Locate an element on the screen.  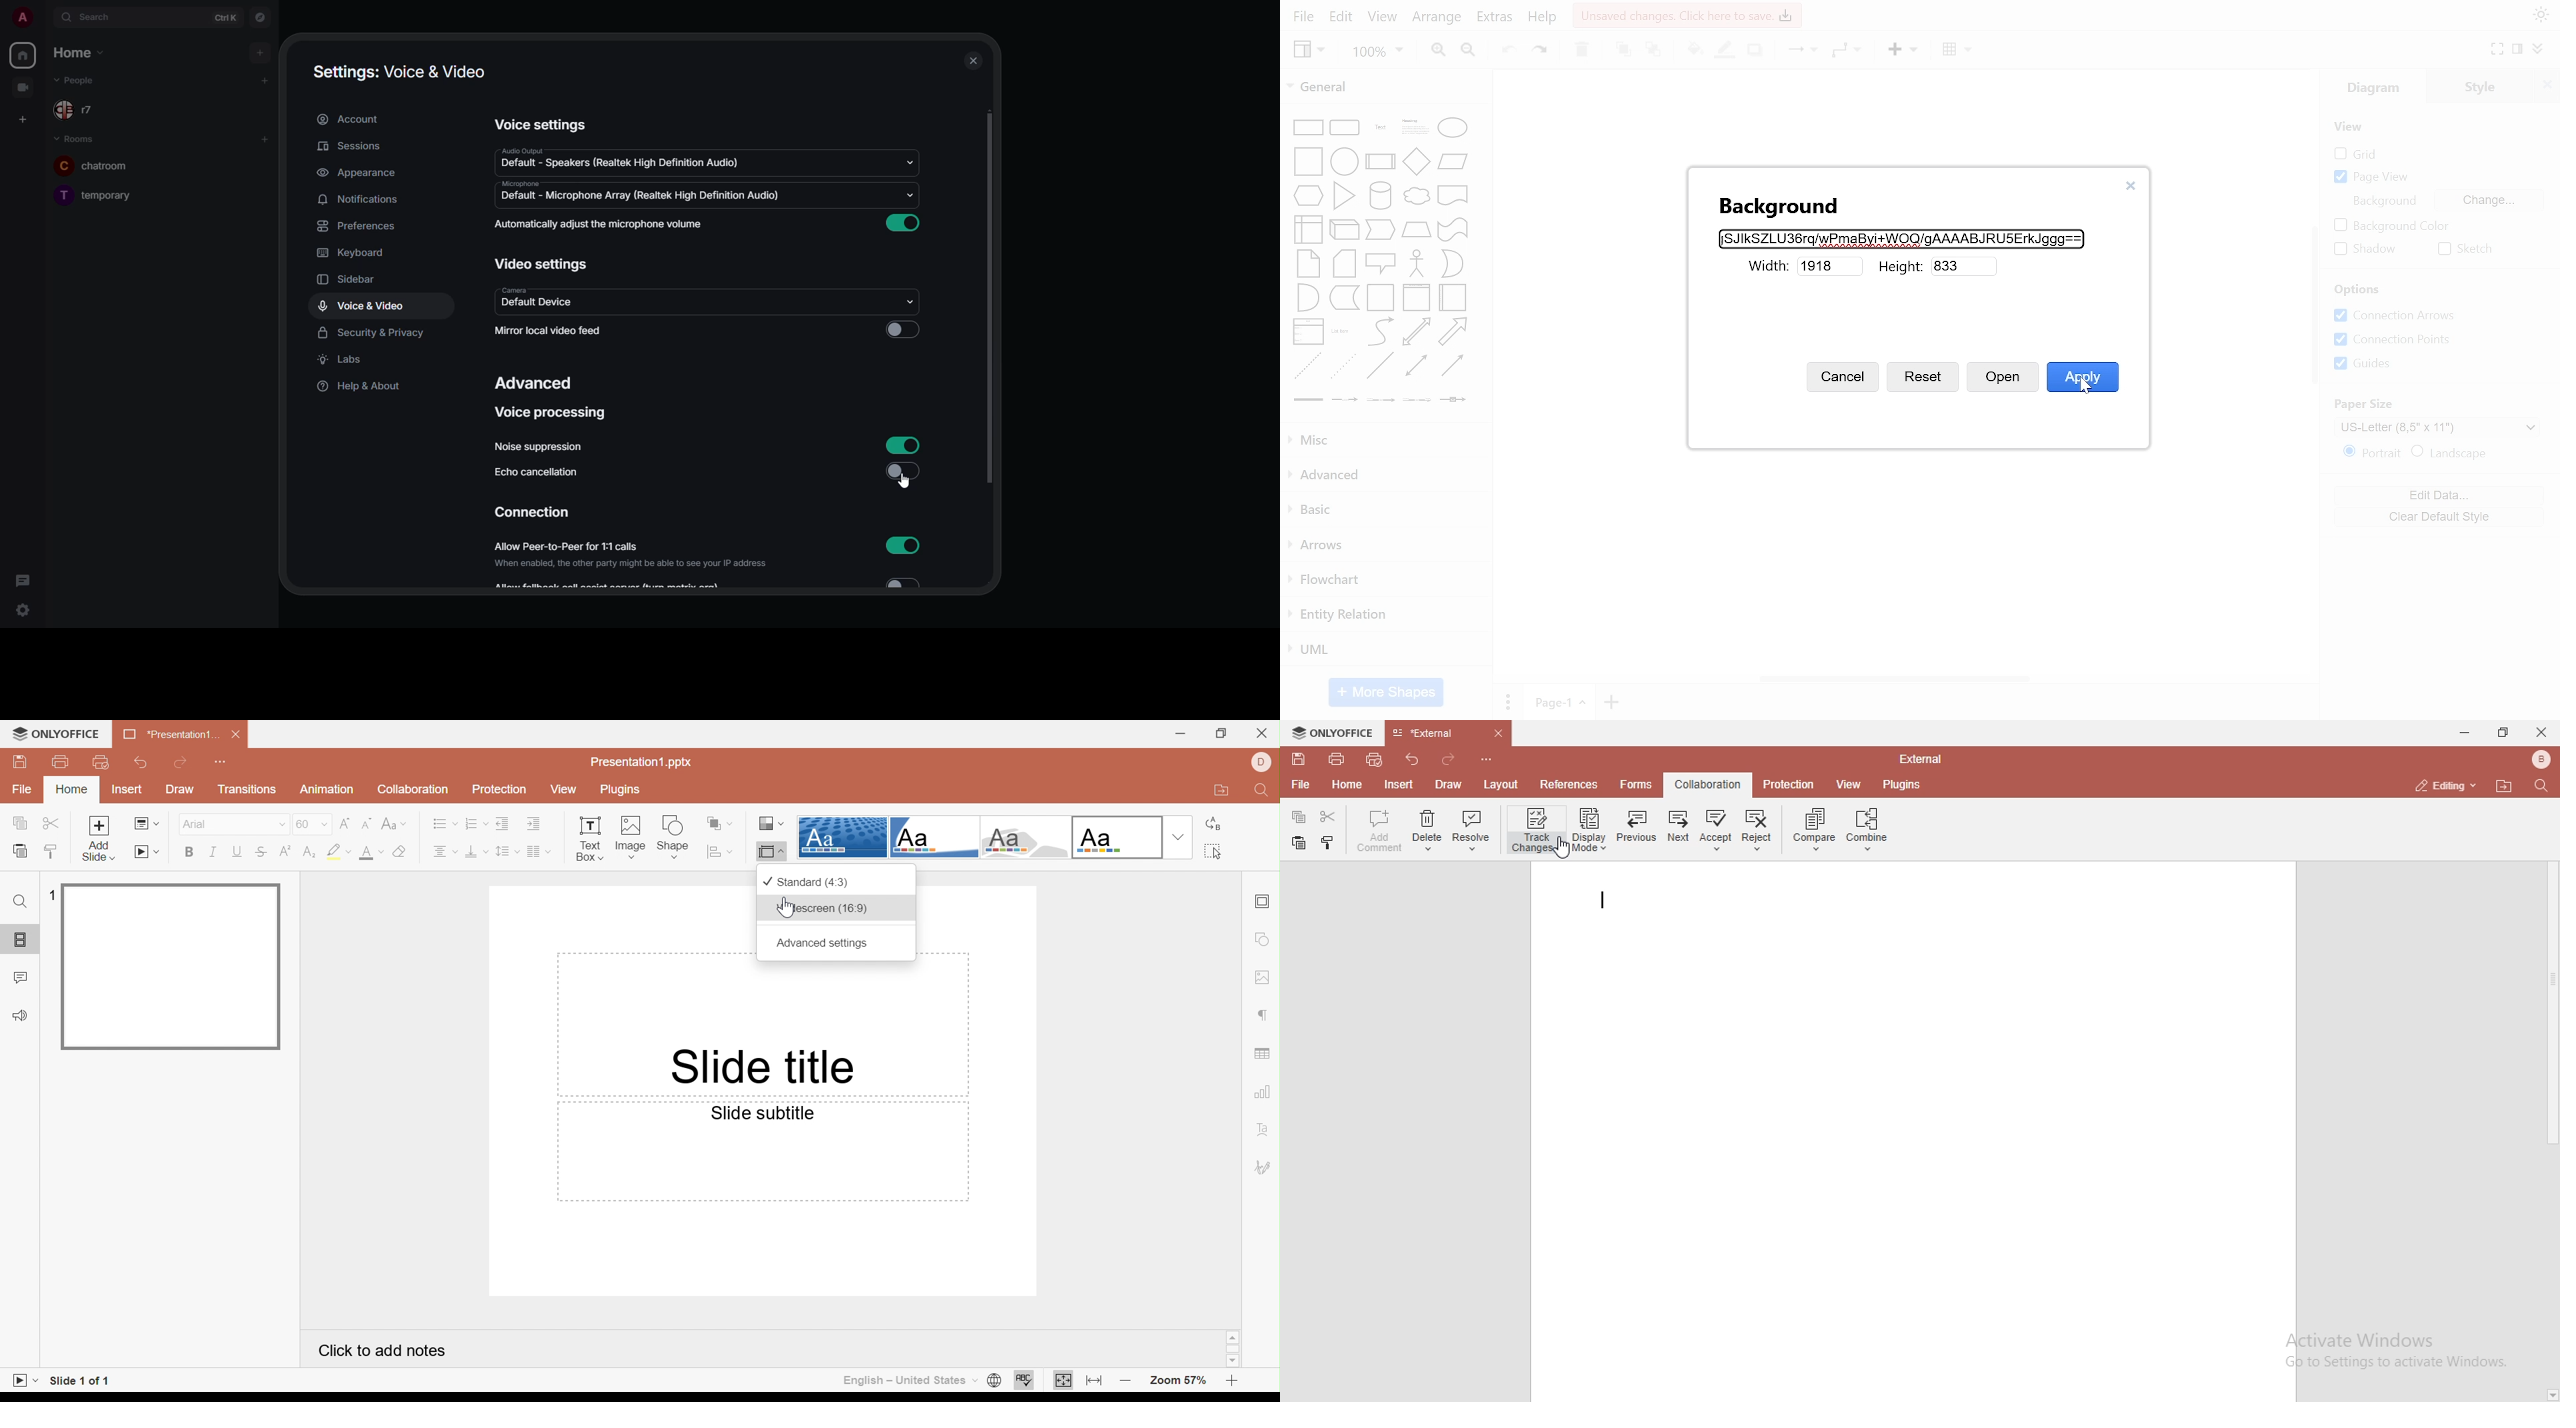
general shapes is located at coordinates (1453, 161).